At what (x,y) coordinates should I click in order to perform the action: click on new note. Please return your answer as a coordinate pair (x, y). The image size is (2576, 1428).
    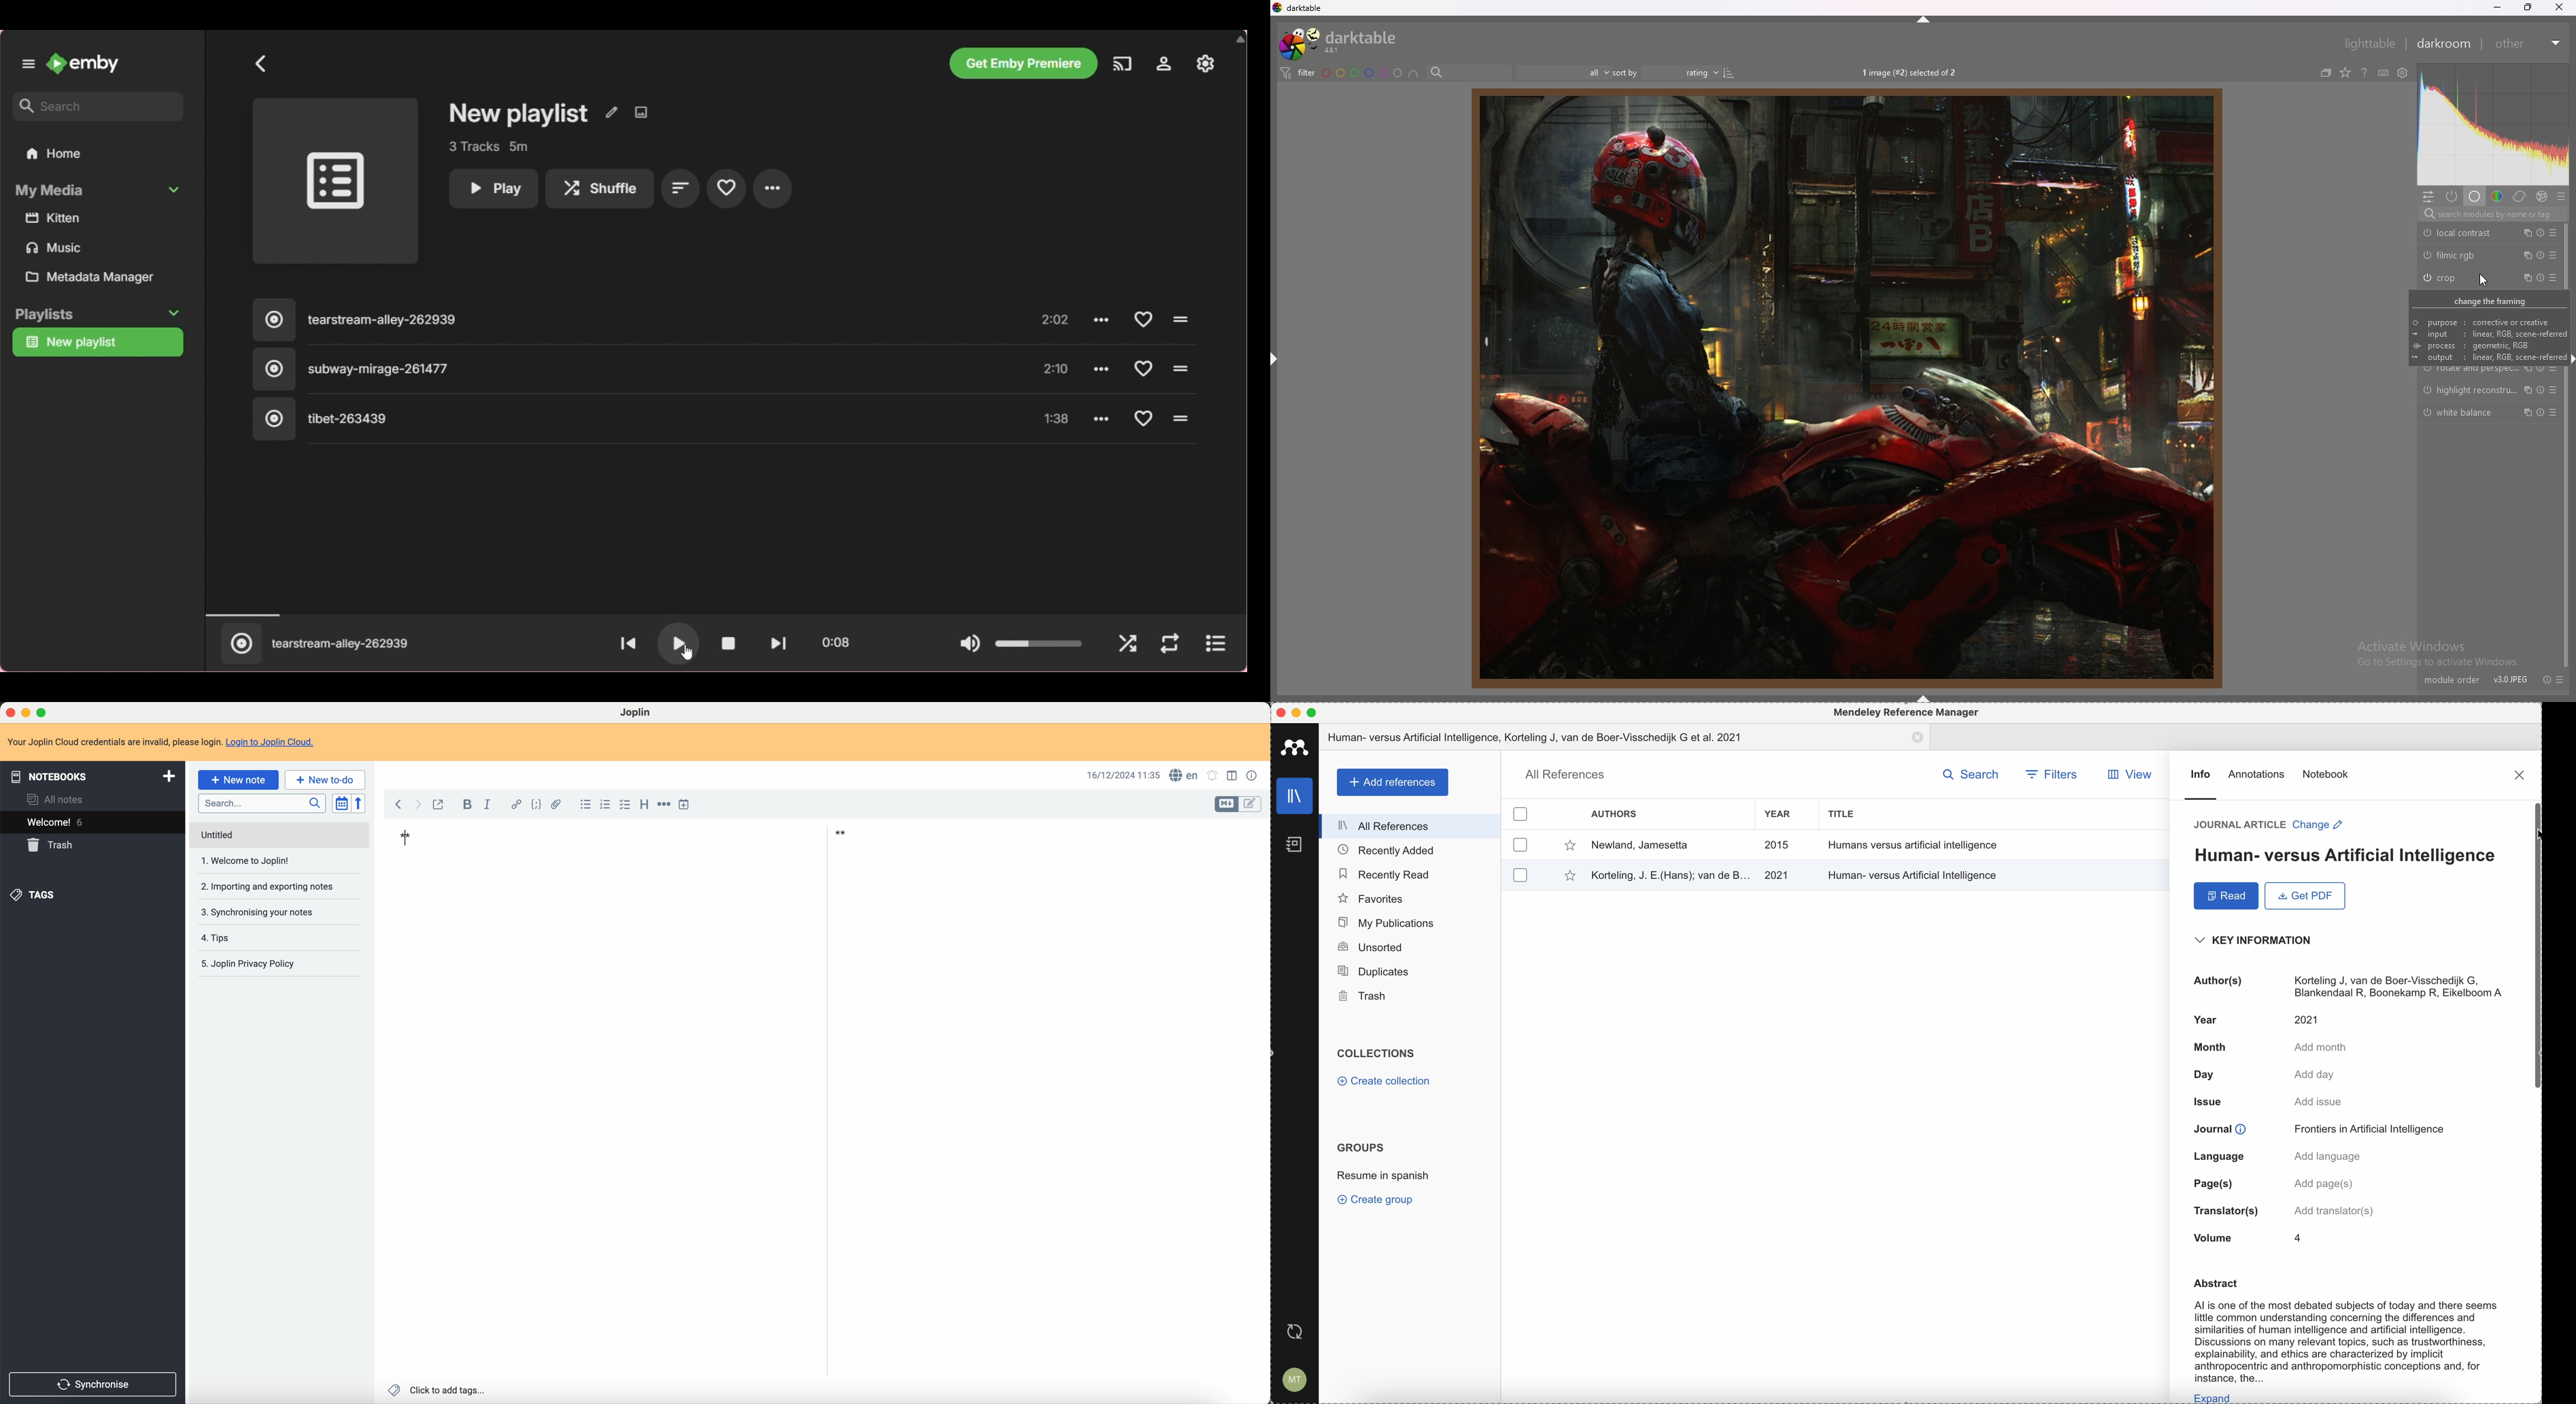
    Looking at the image, I should click on (238, 780).